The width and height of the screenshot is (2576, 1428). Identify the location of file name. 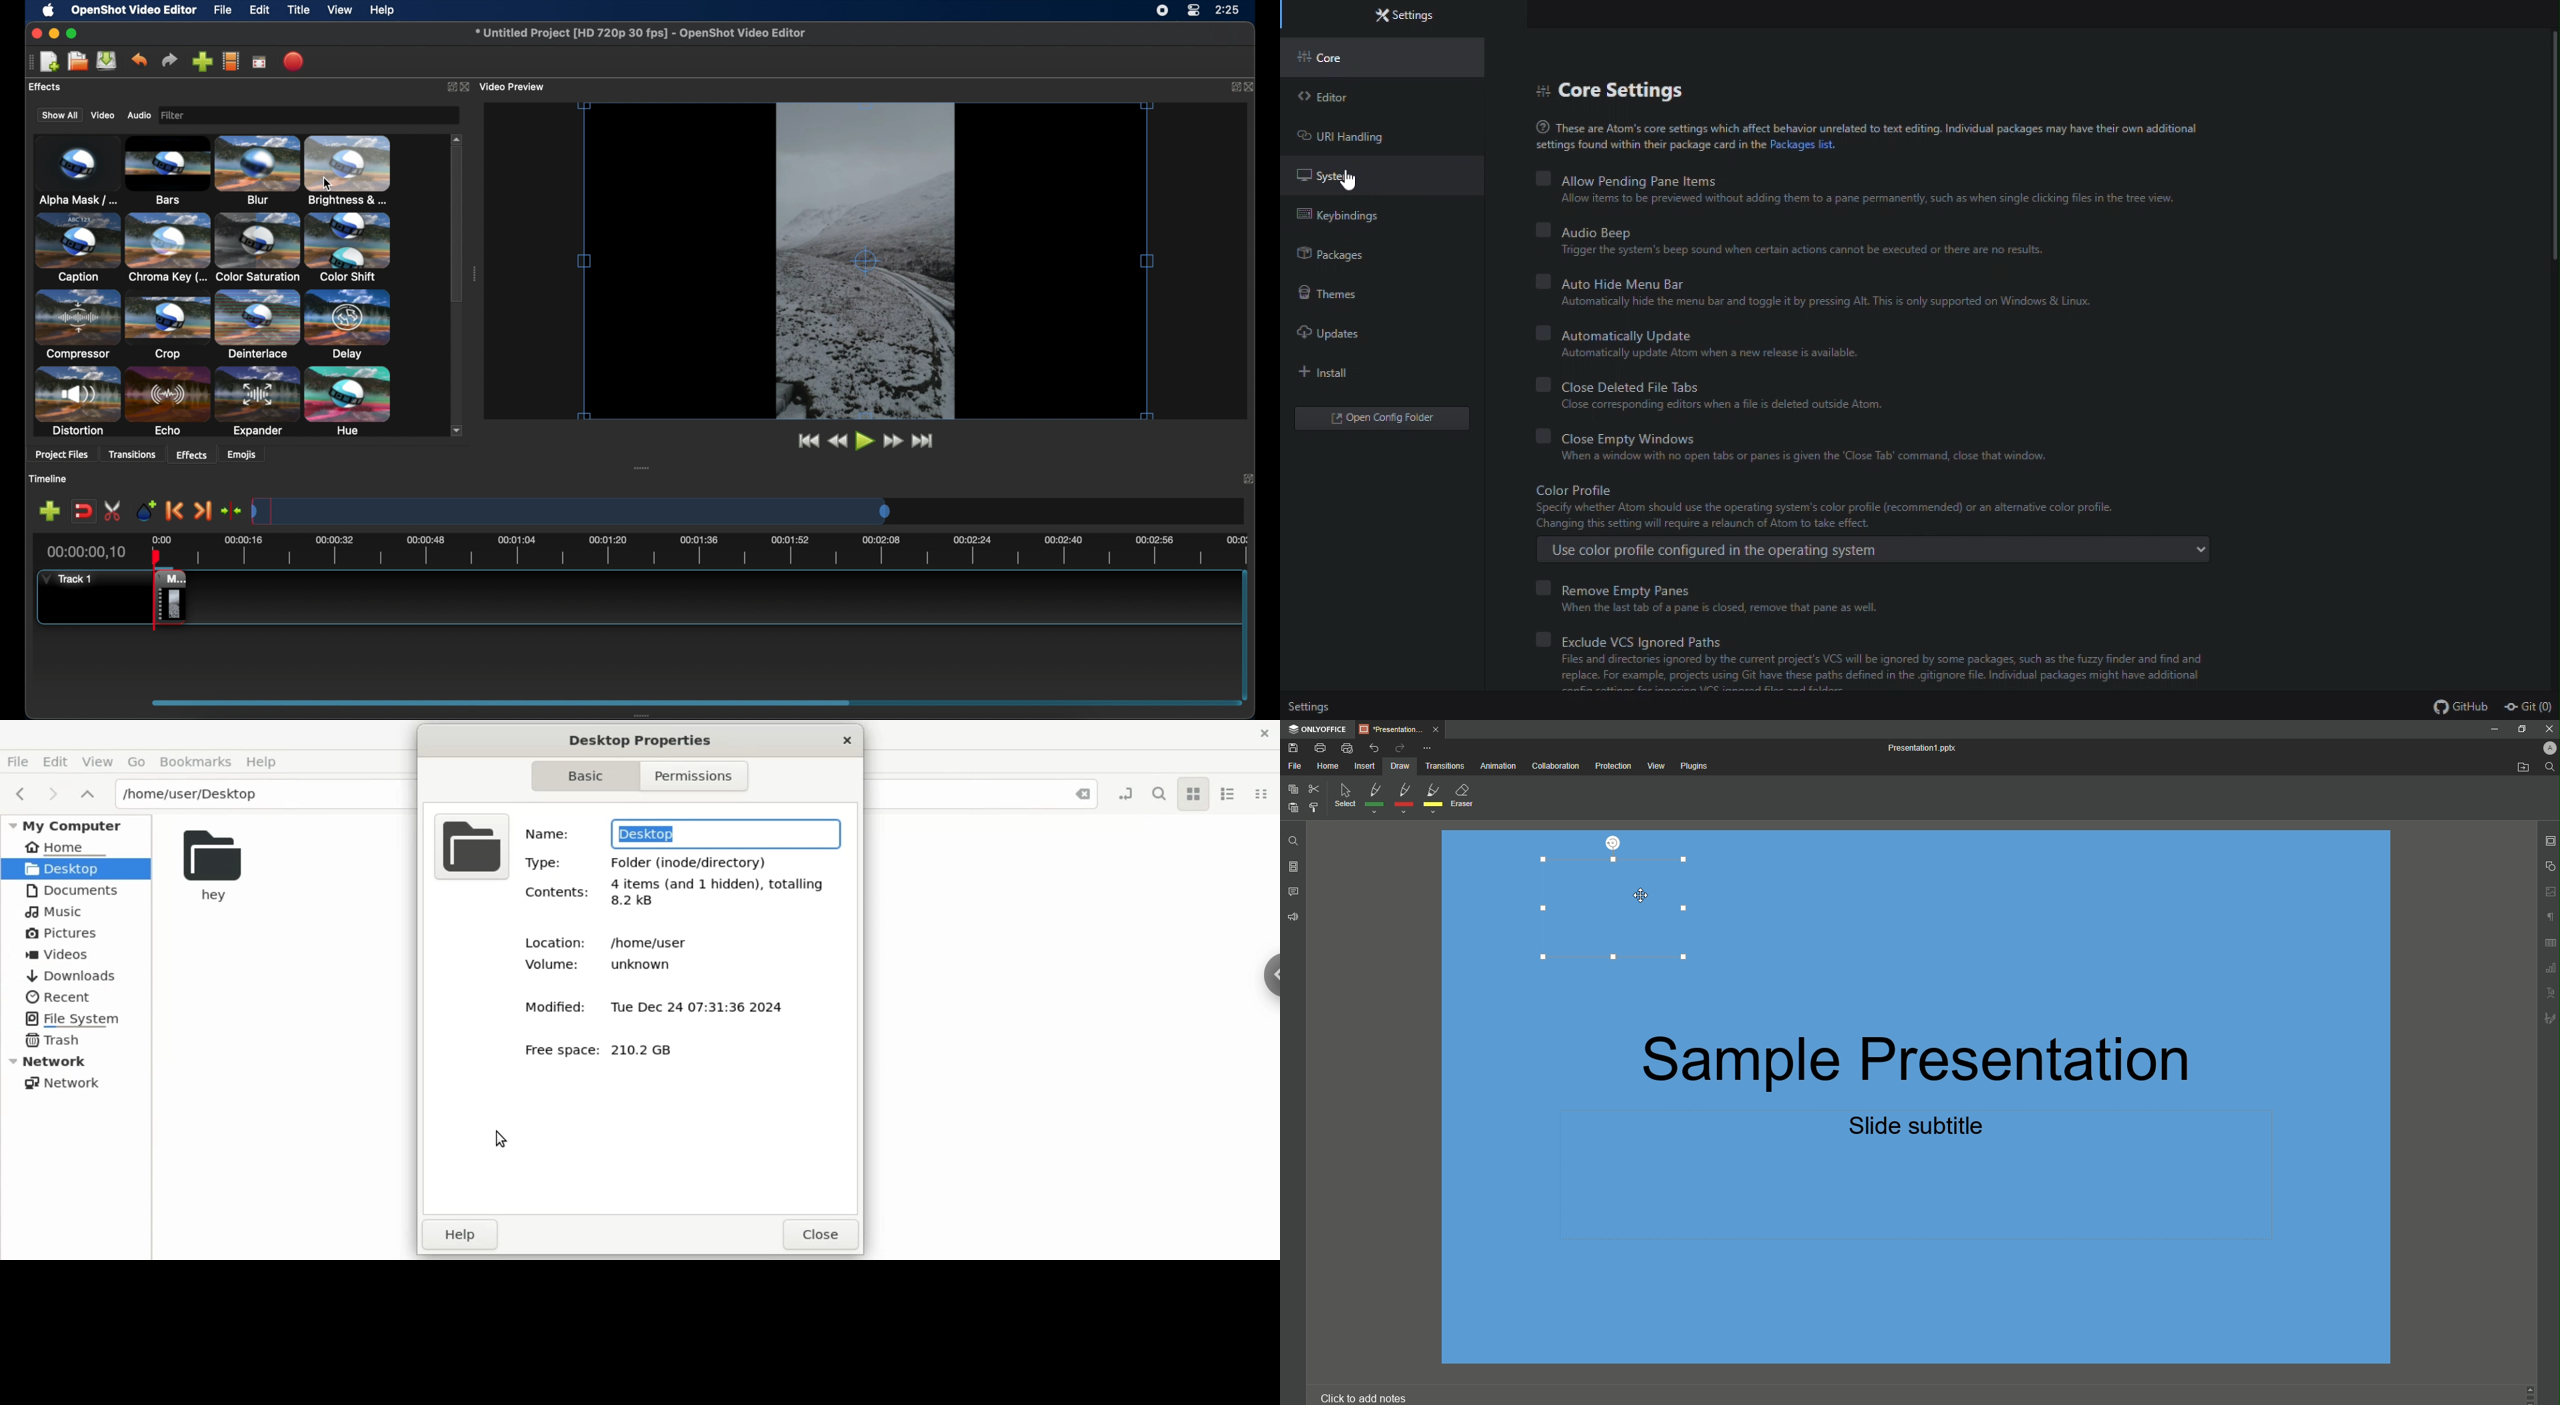
(640, 33).